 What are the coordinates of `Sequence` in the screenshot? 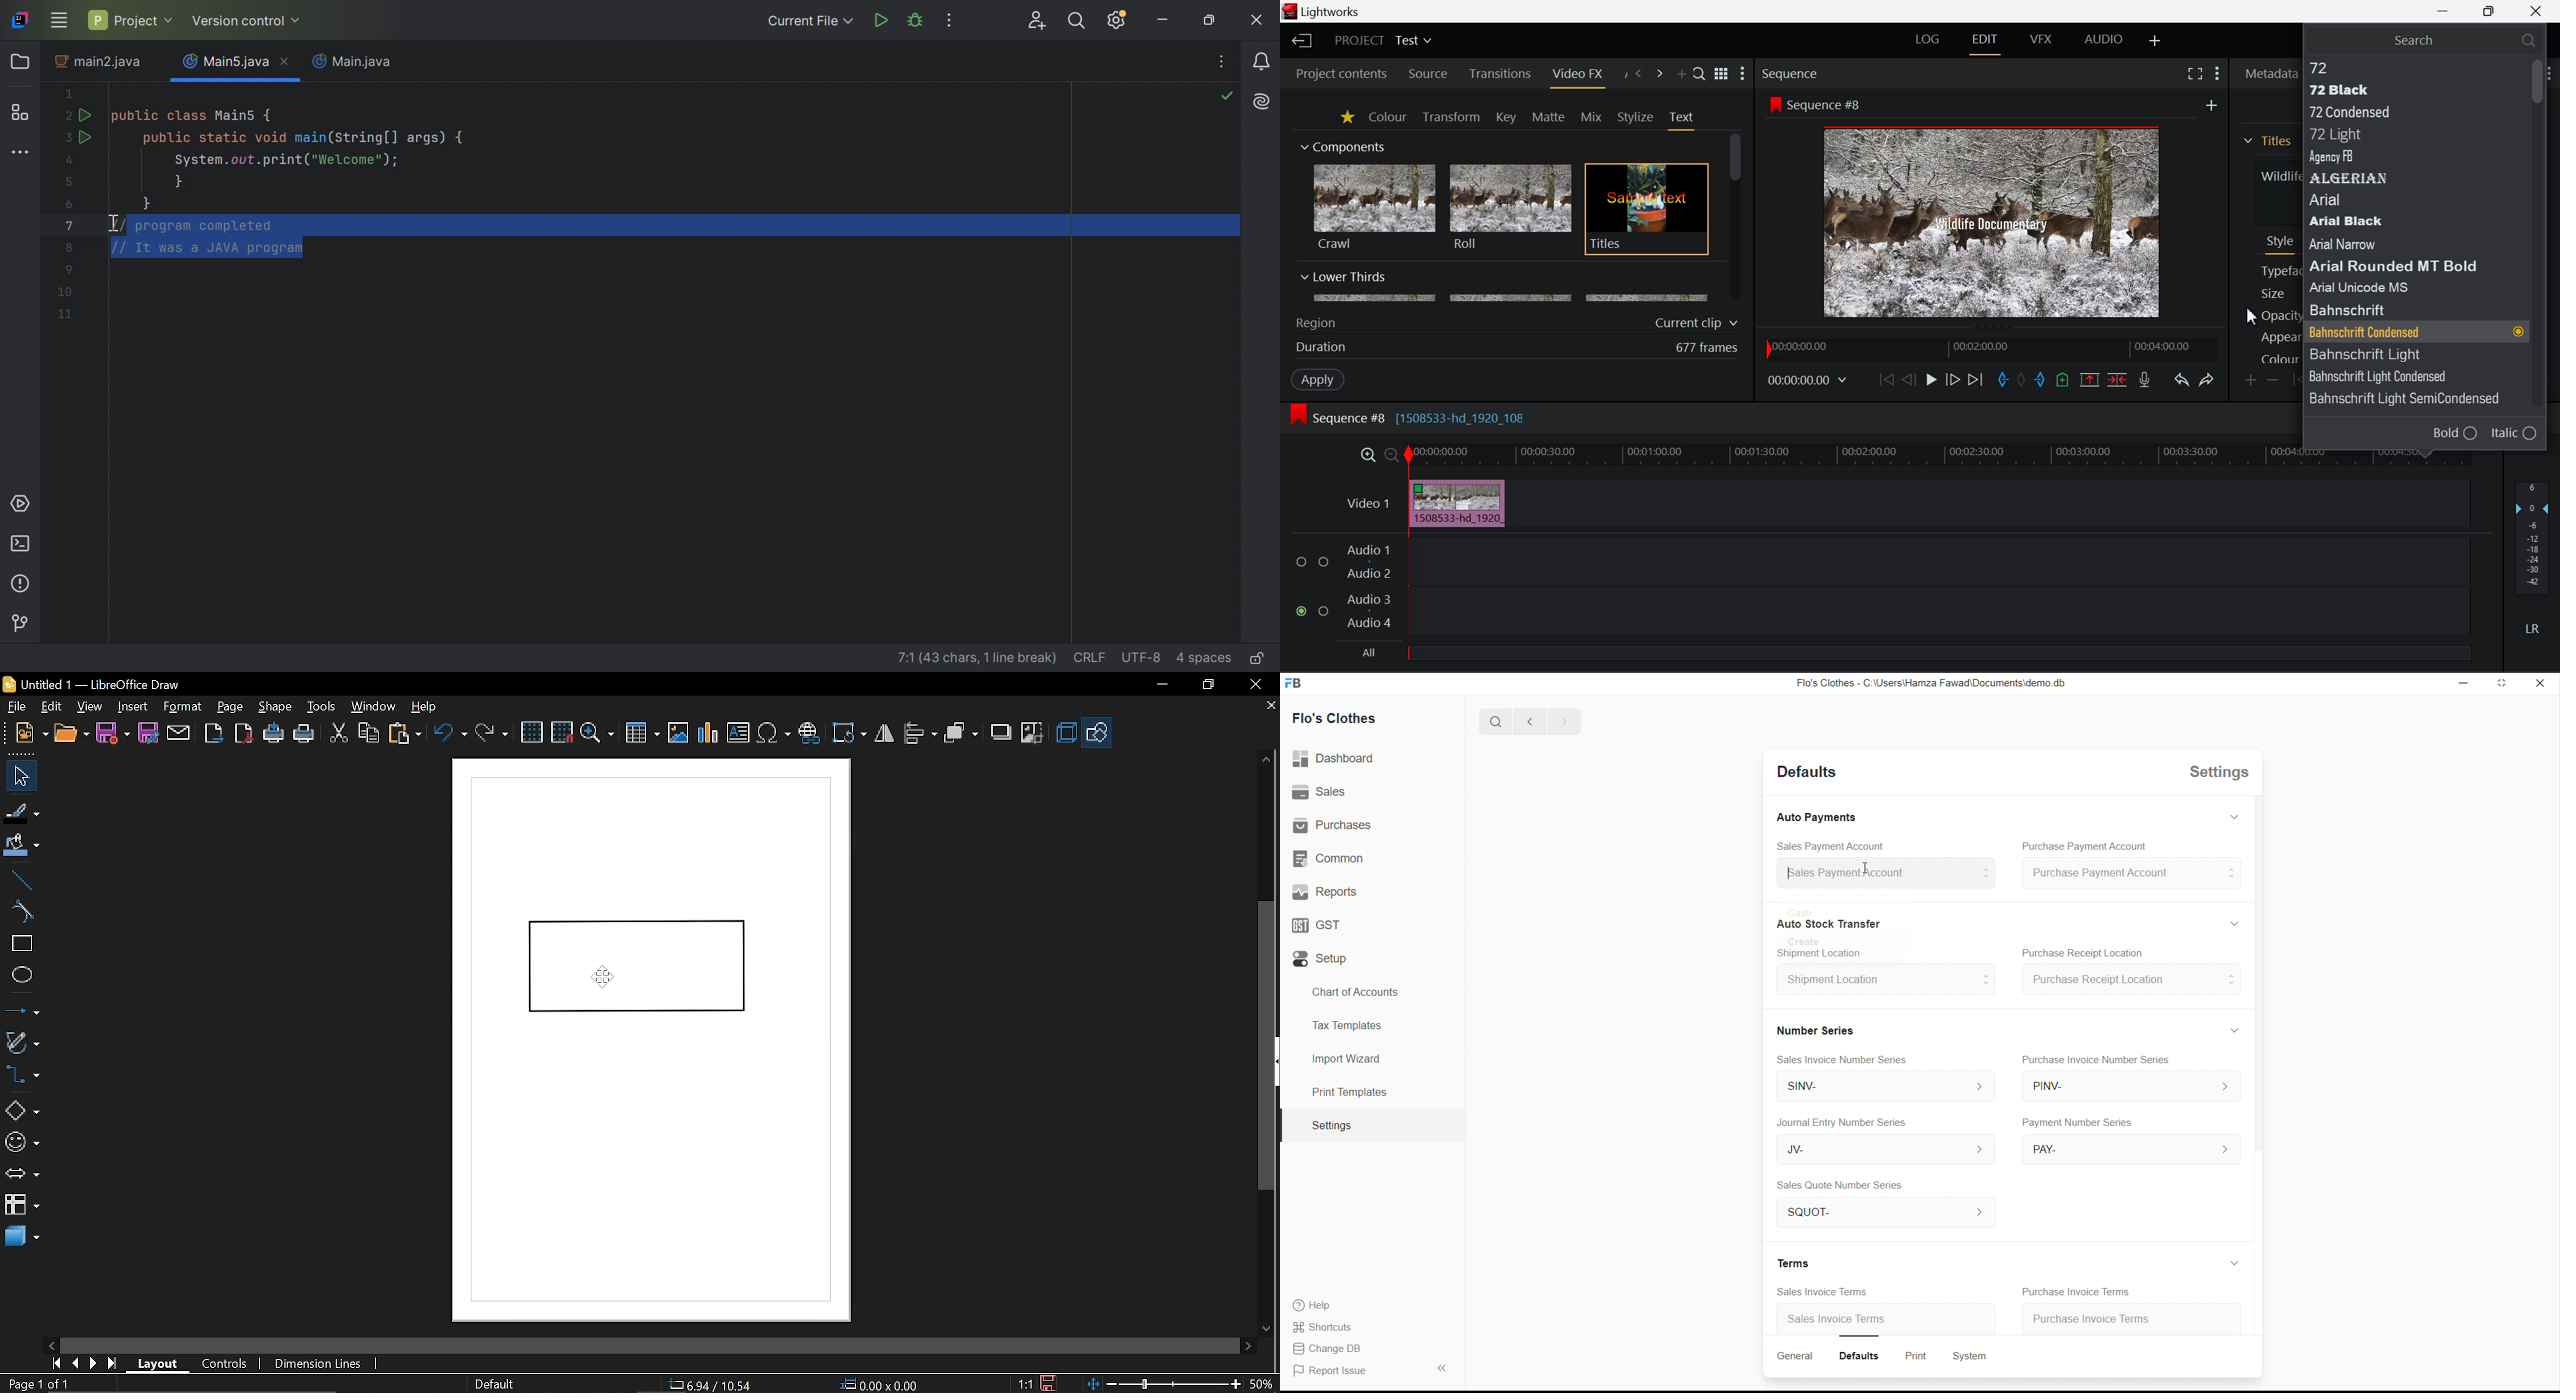 It's located at (1792, 73).